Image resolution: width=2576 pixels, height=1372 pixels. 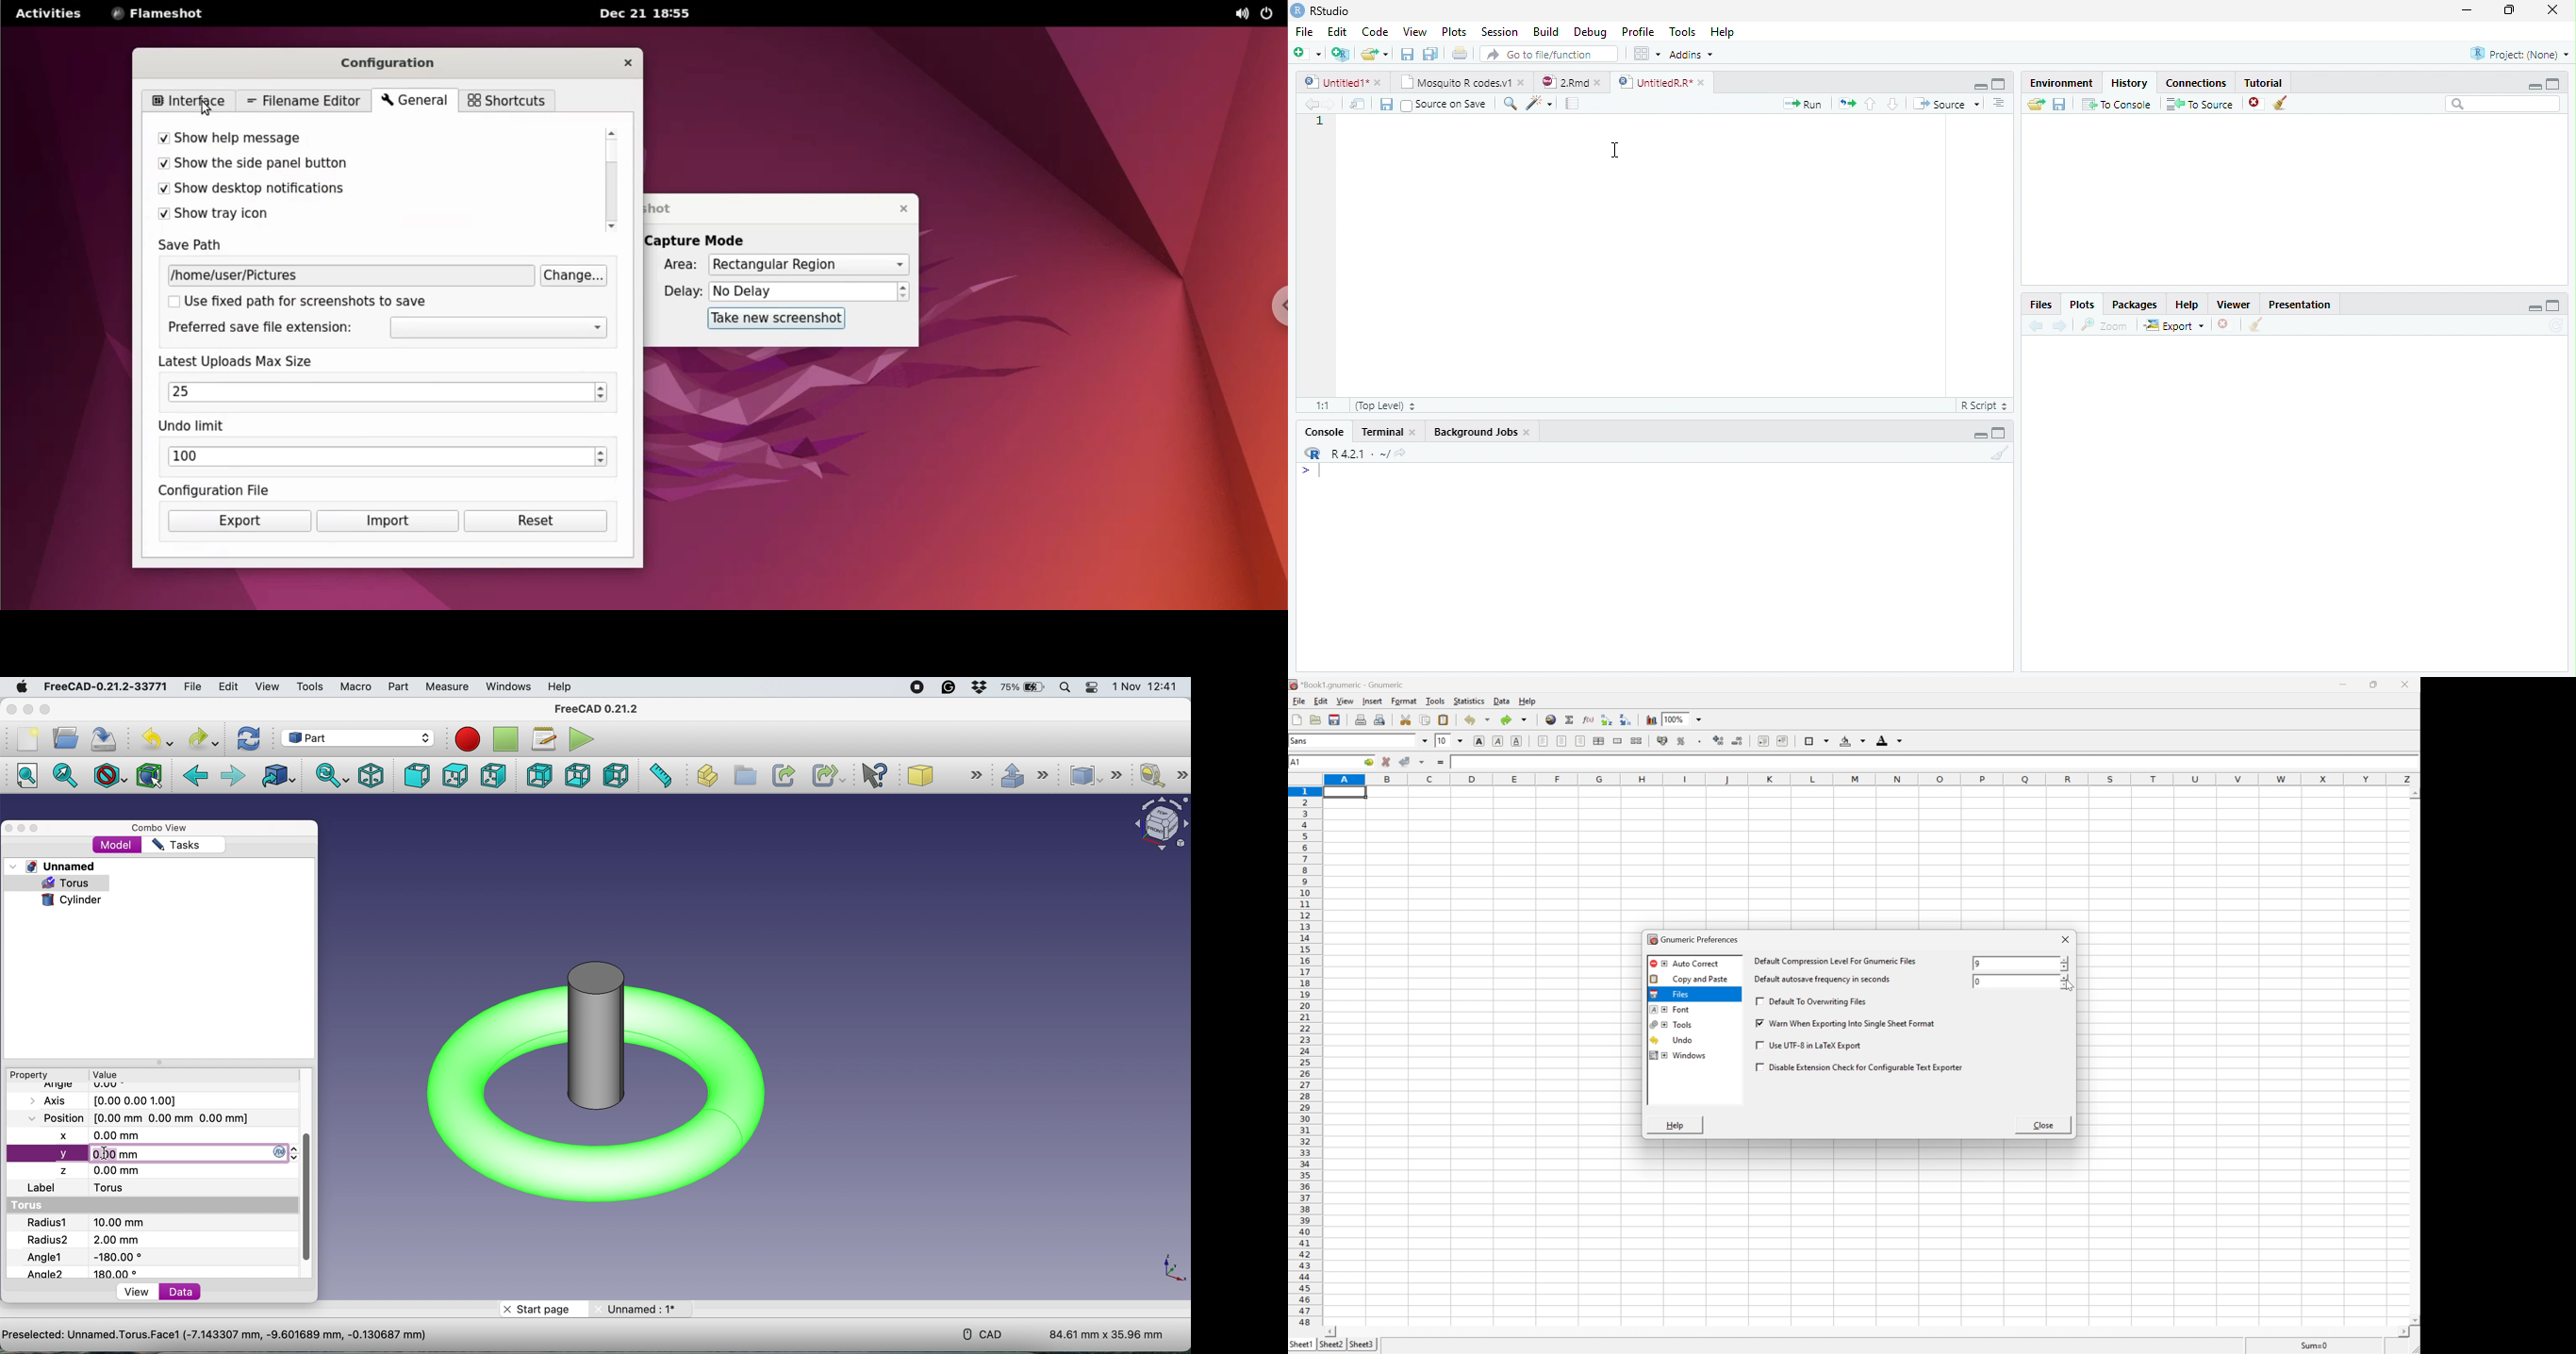 What do you see at coordinates (2317, 1347) in the screenshot?
I see `sum=0` at bounding box center [2317, 1347].